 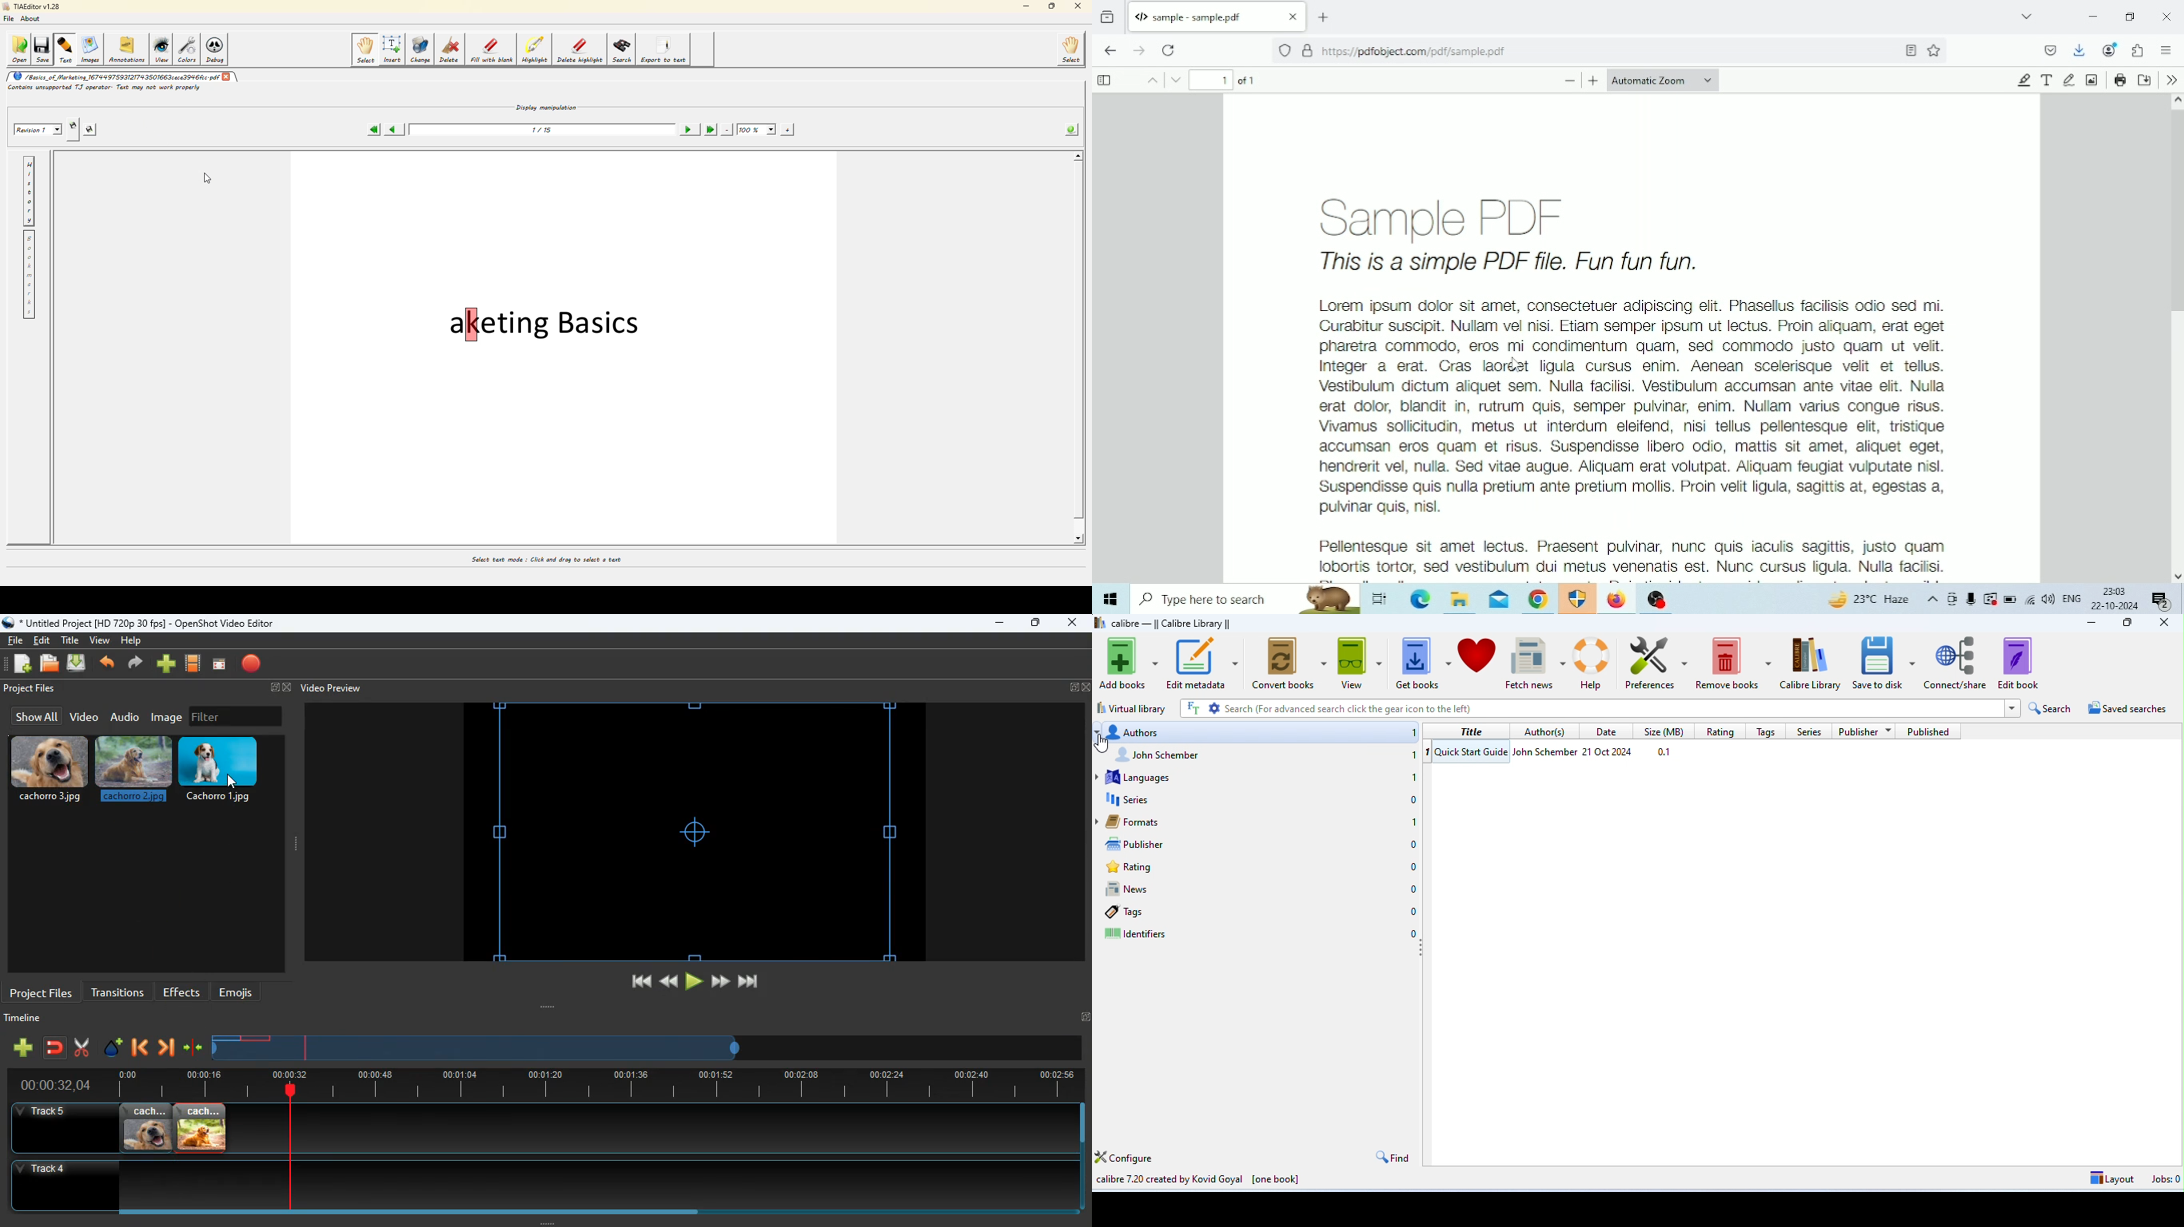 I want to click on Account, so click(x=2111, y=50).